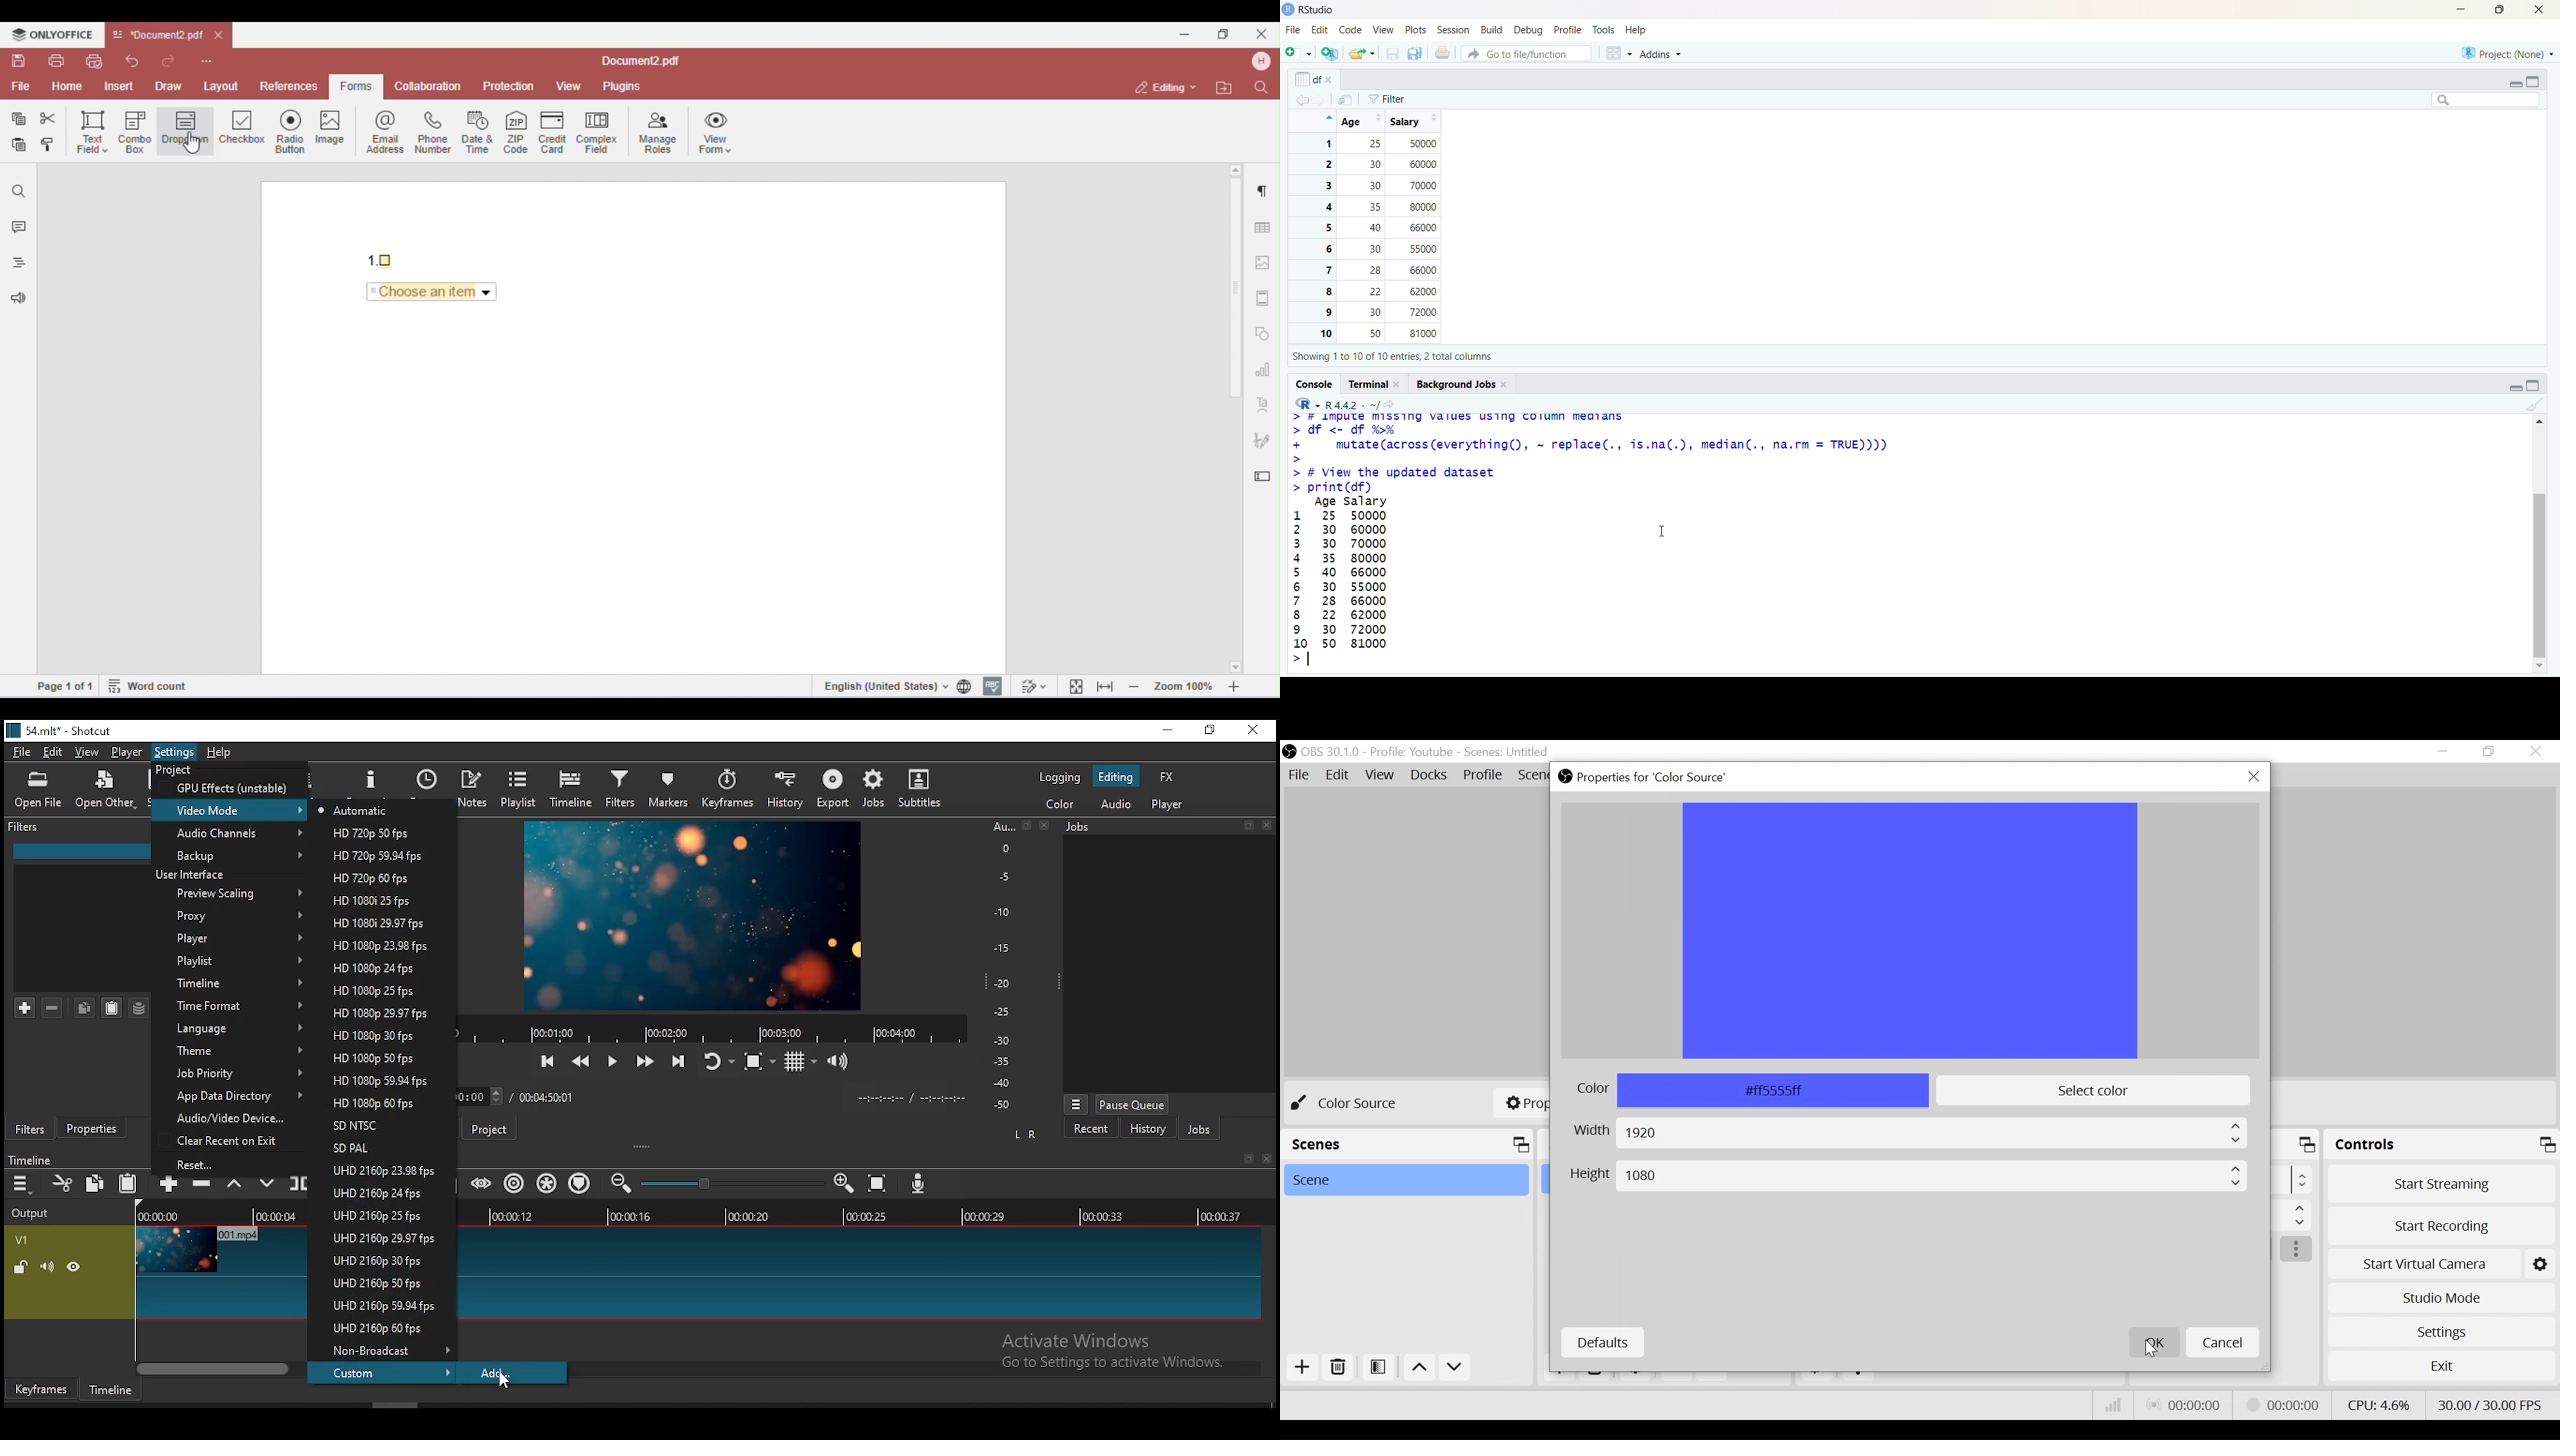 This screenshot has height=1456, width=2576. Describe the element at coordinates (30, 1129) in the screenshot. I see `filters` at that location.